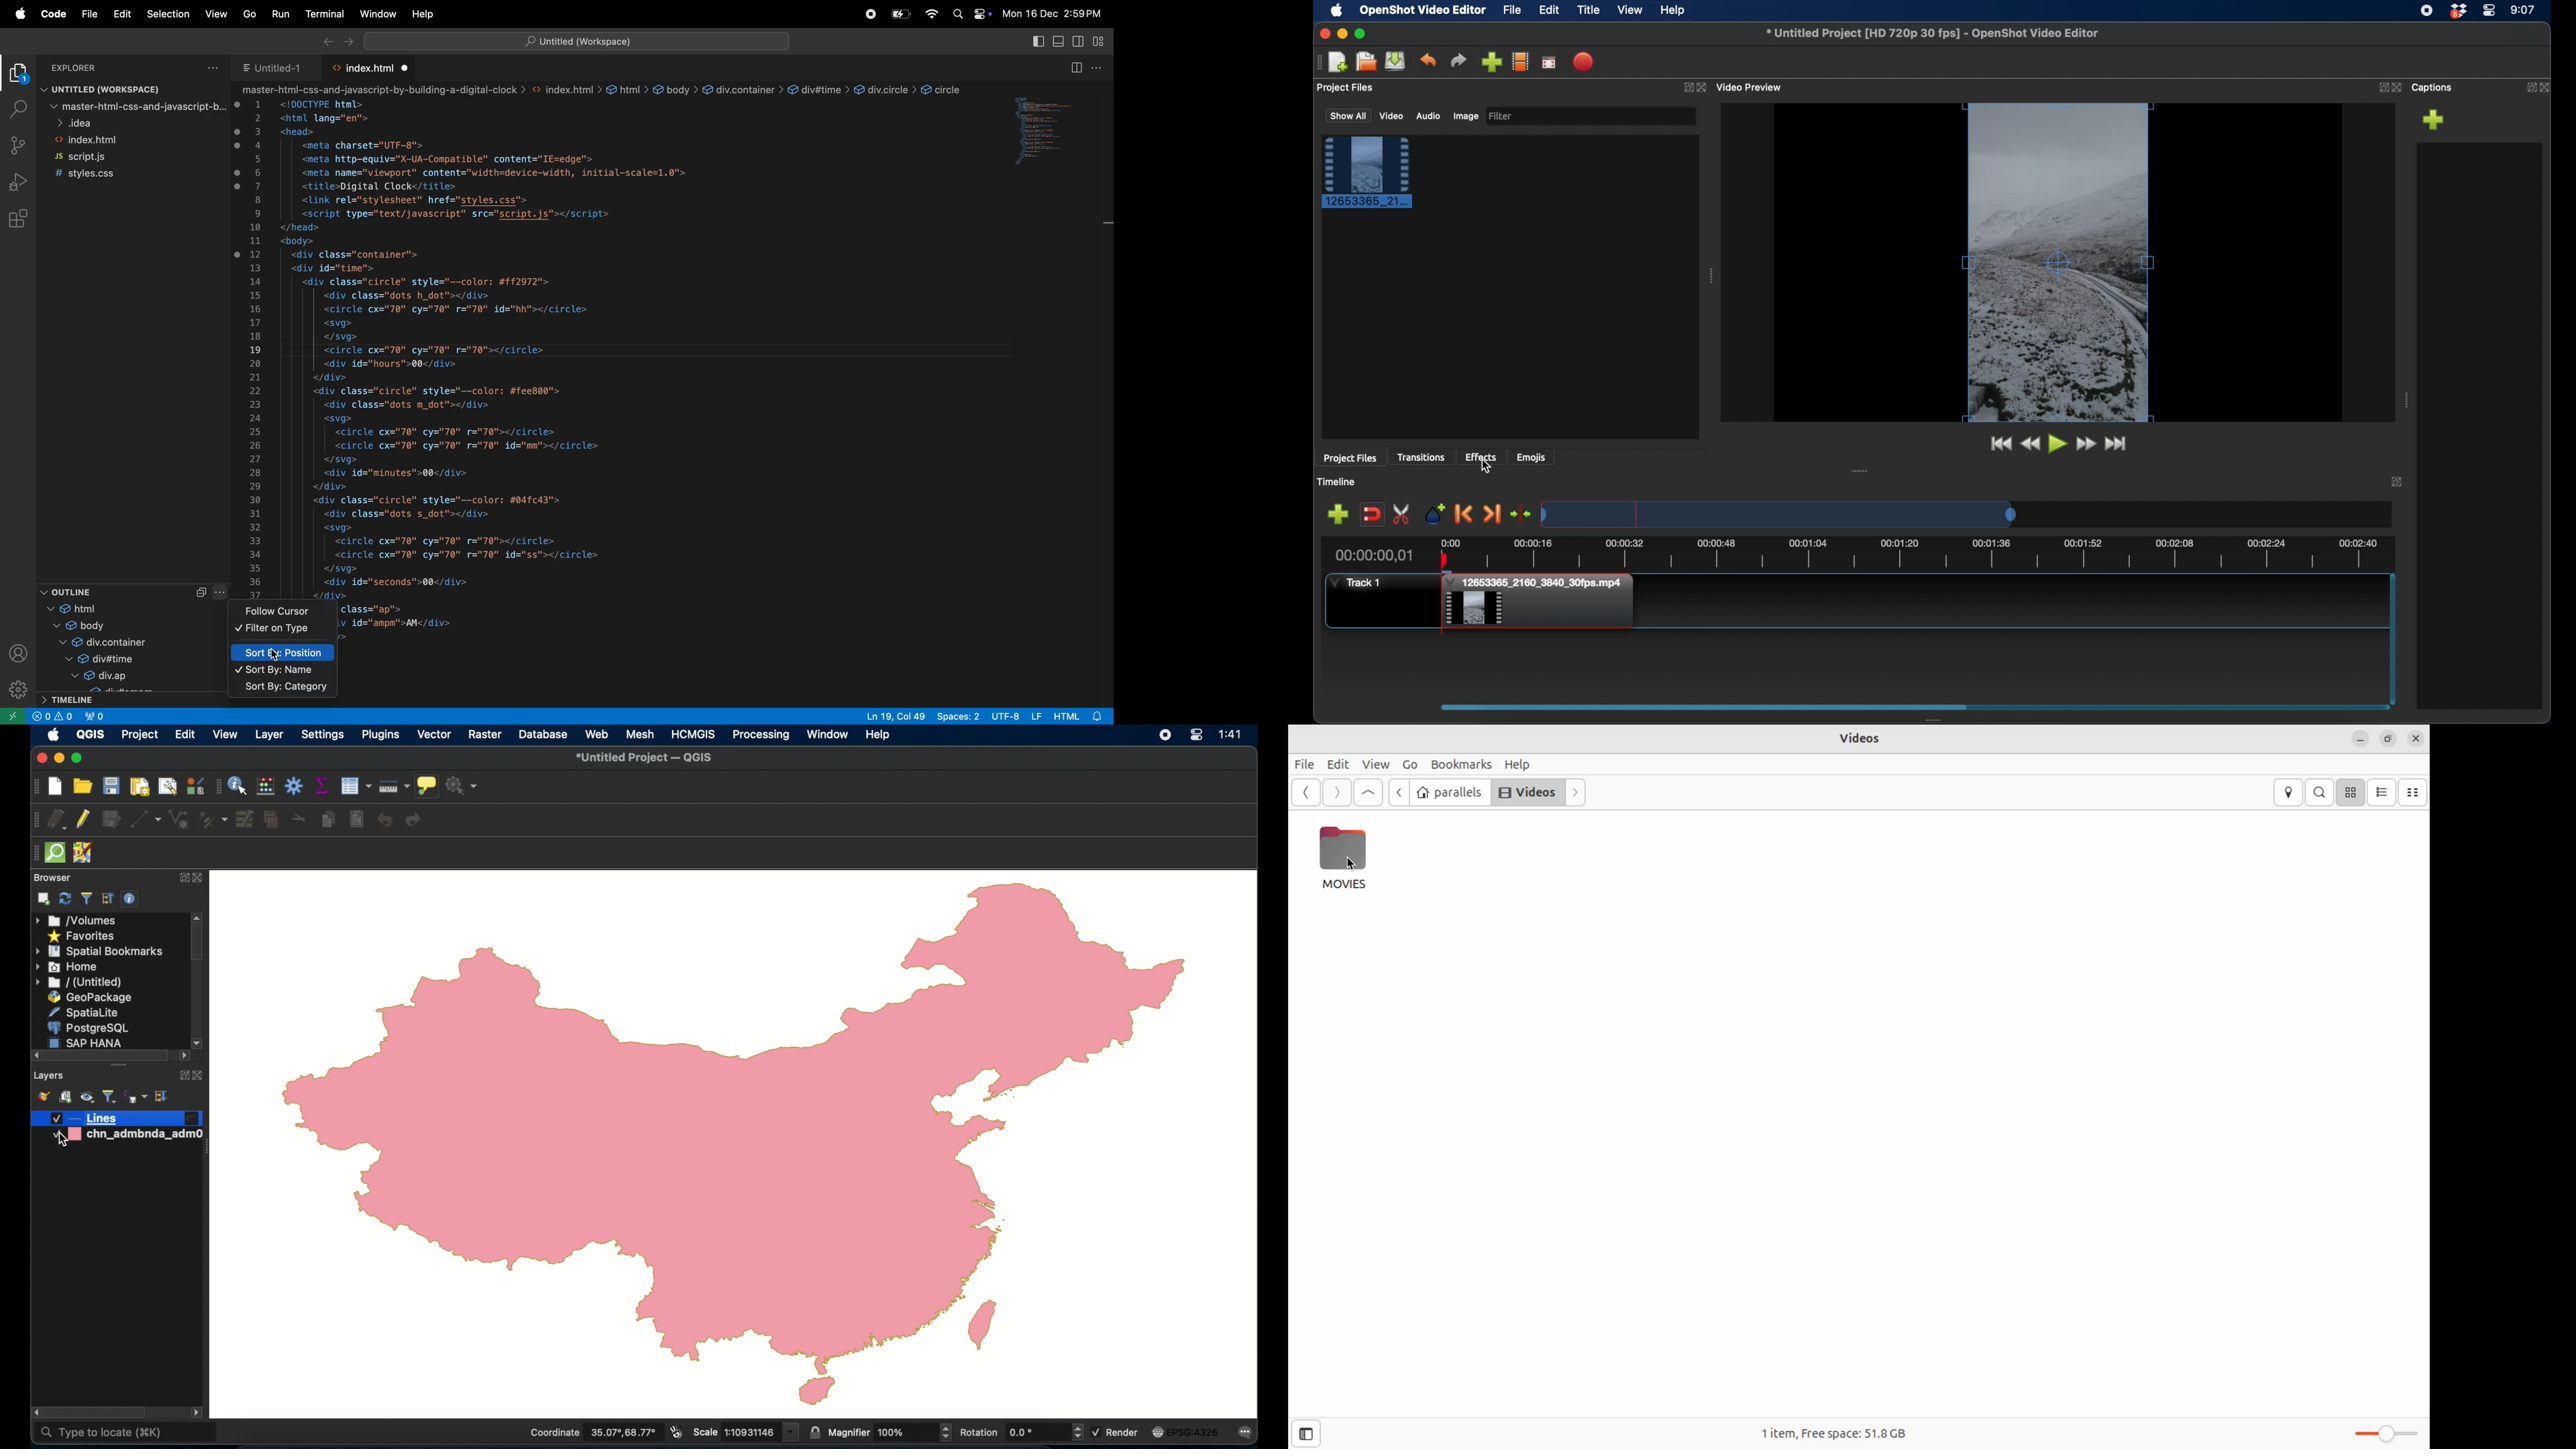 Image resolution: width=2576 pixels, height=1456 pixels. I want to click on close, so click(2548, 86).